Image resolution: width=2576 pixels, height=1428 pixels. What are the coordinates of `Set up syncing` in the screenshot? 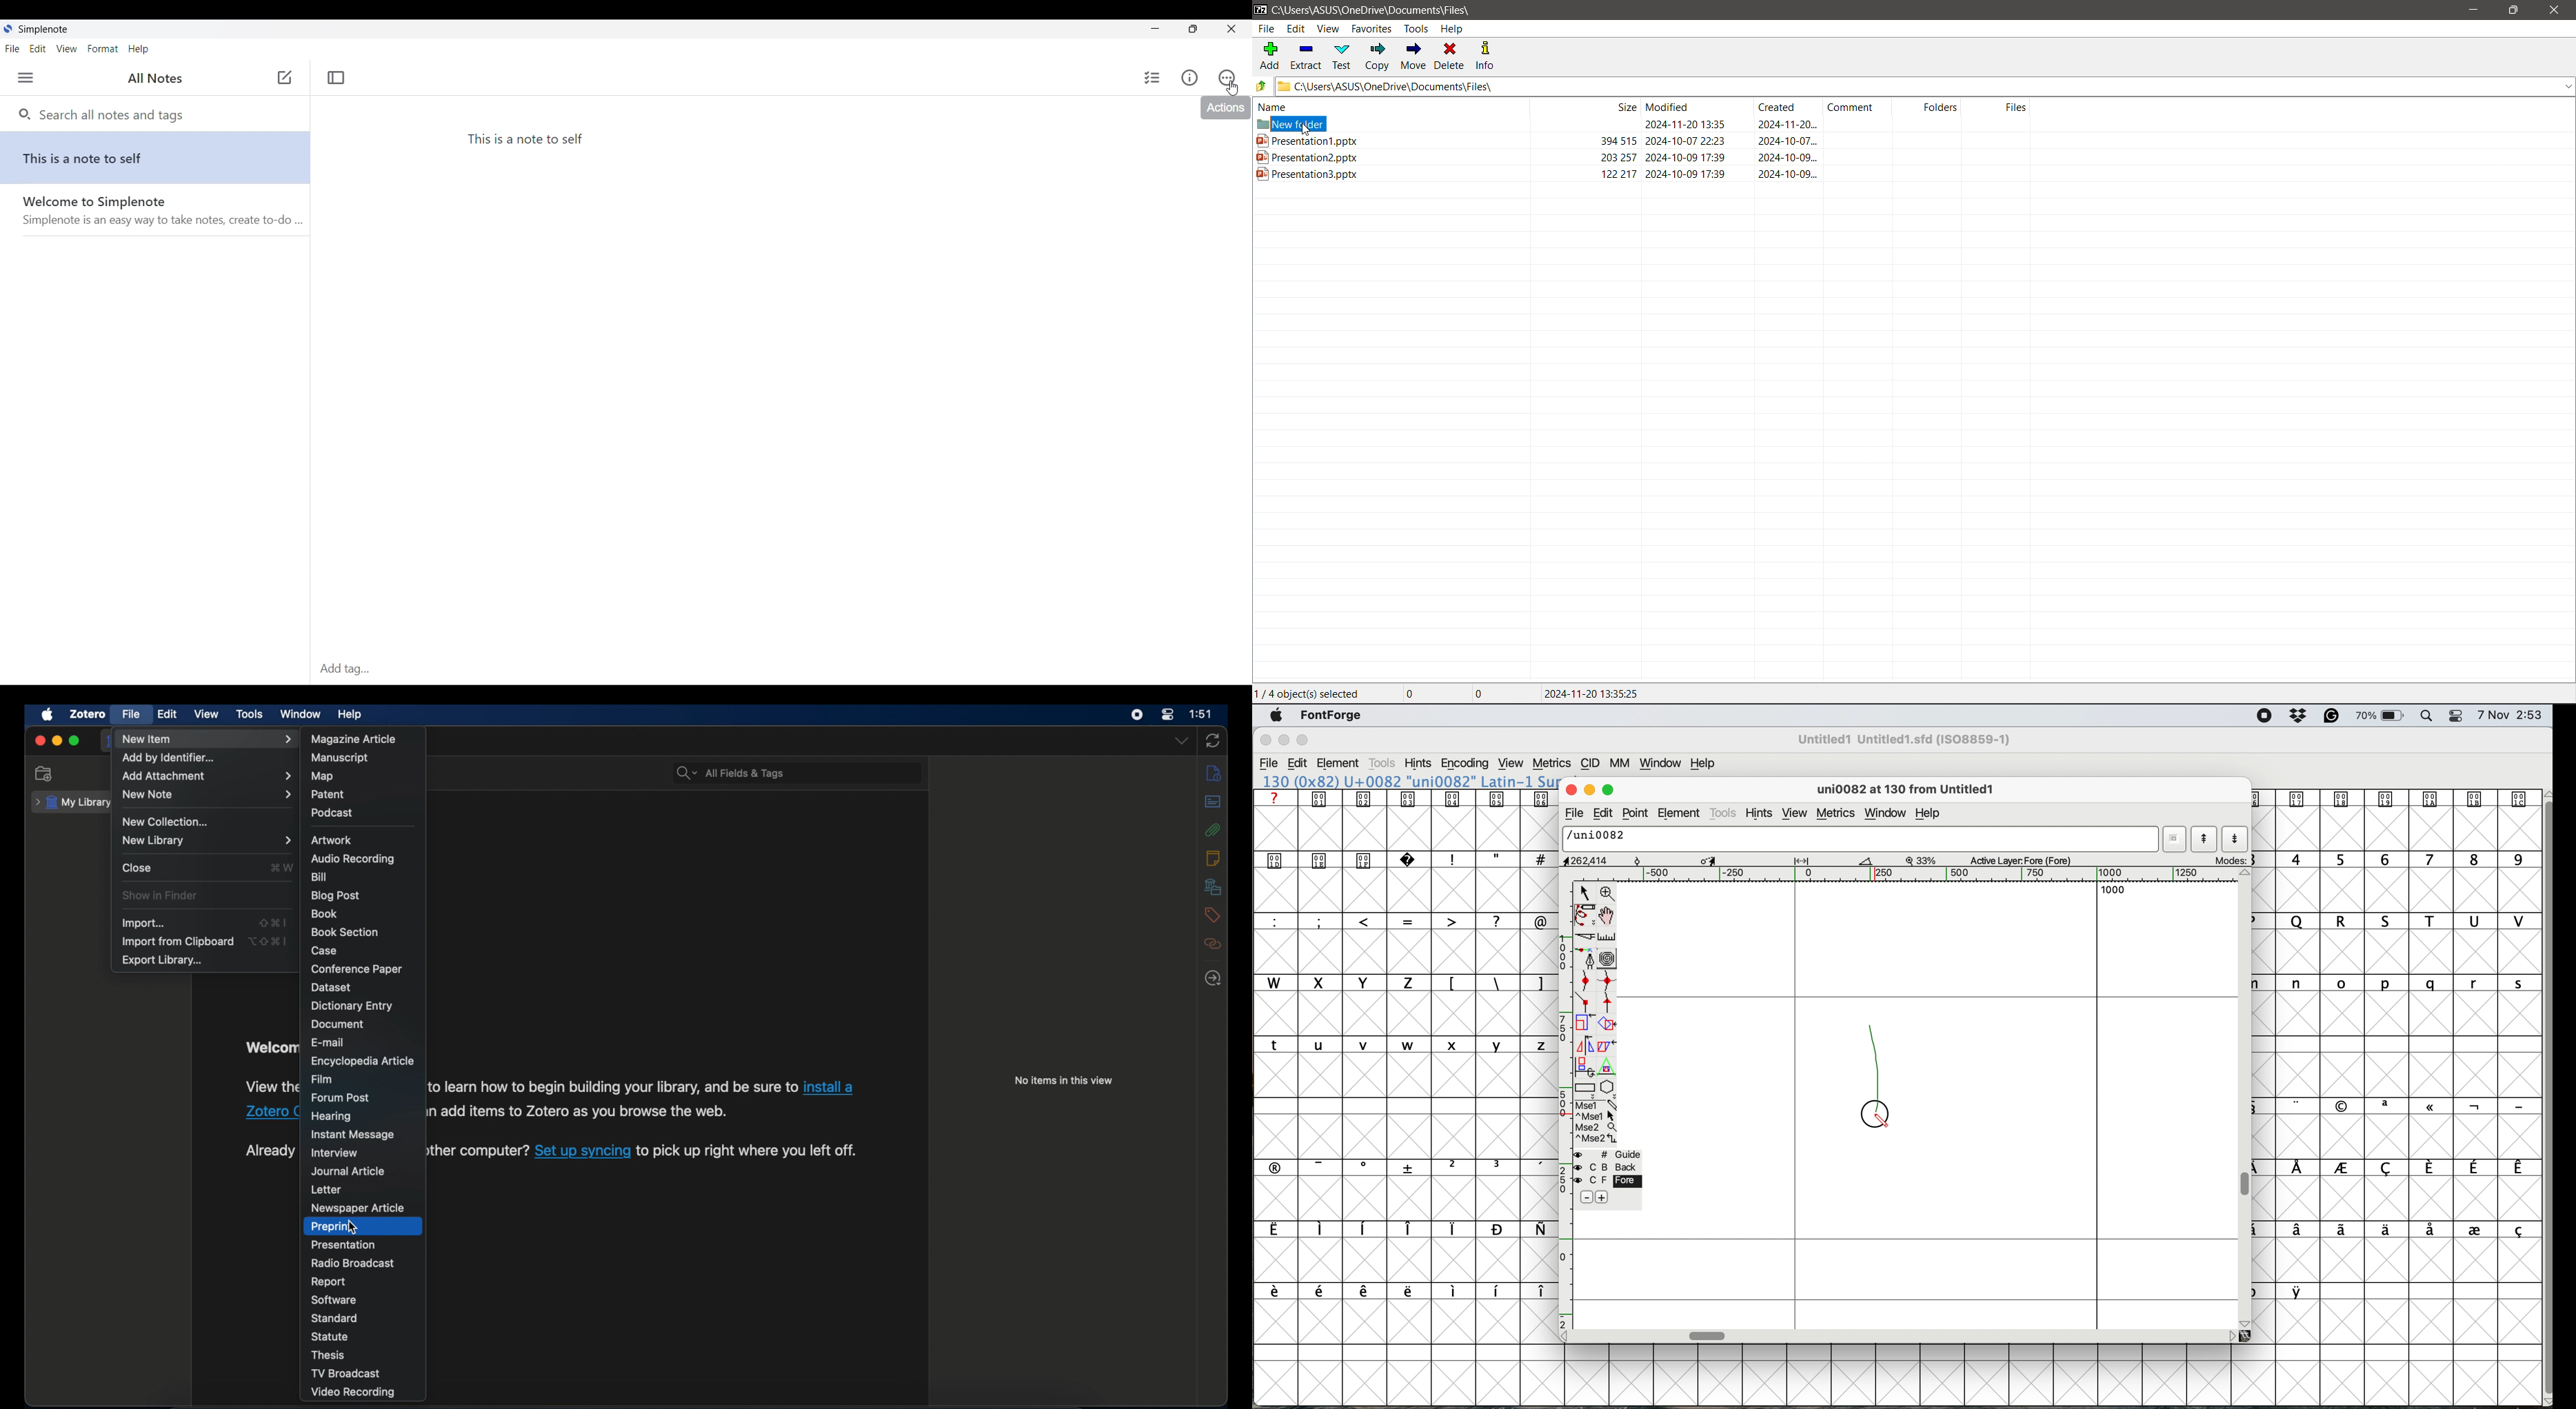 It's located at (583, 1150).